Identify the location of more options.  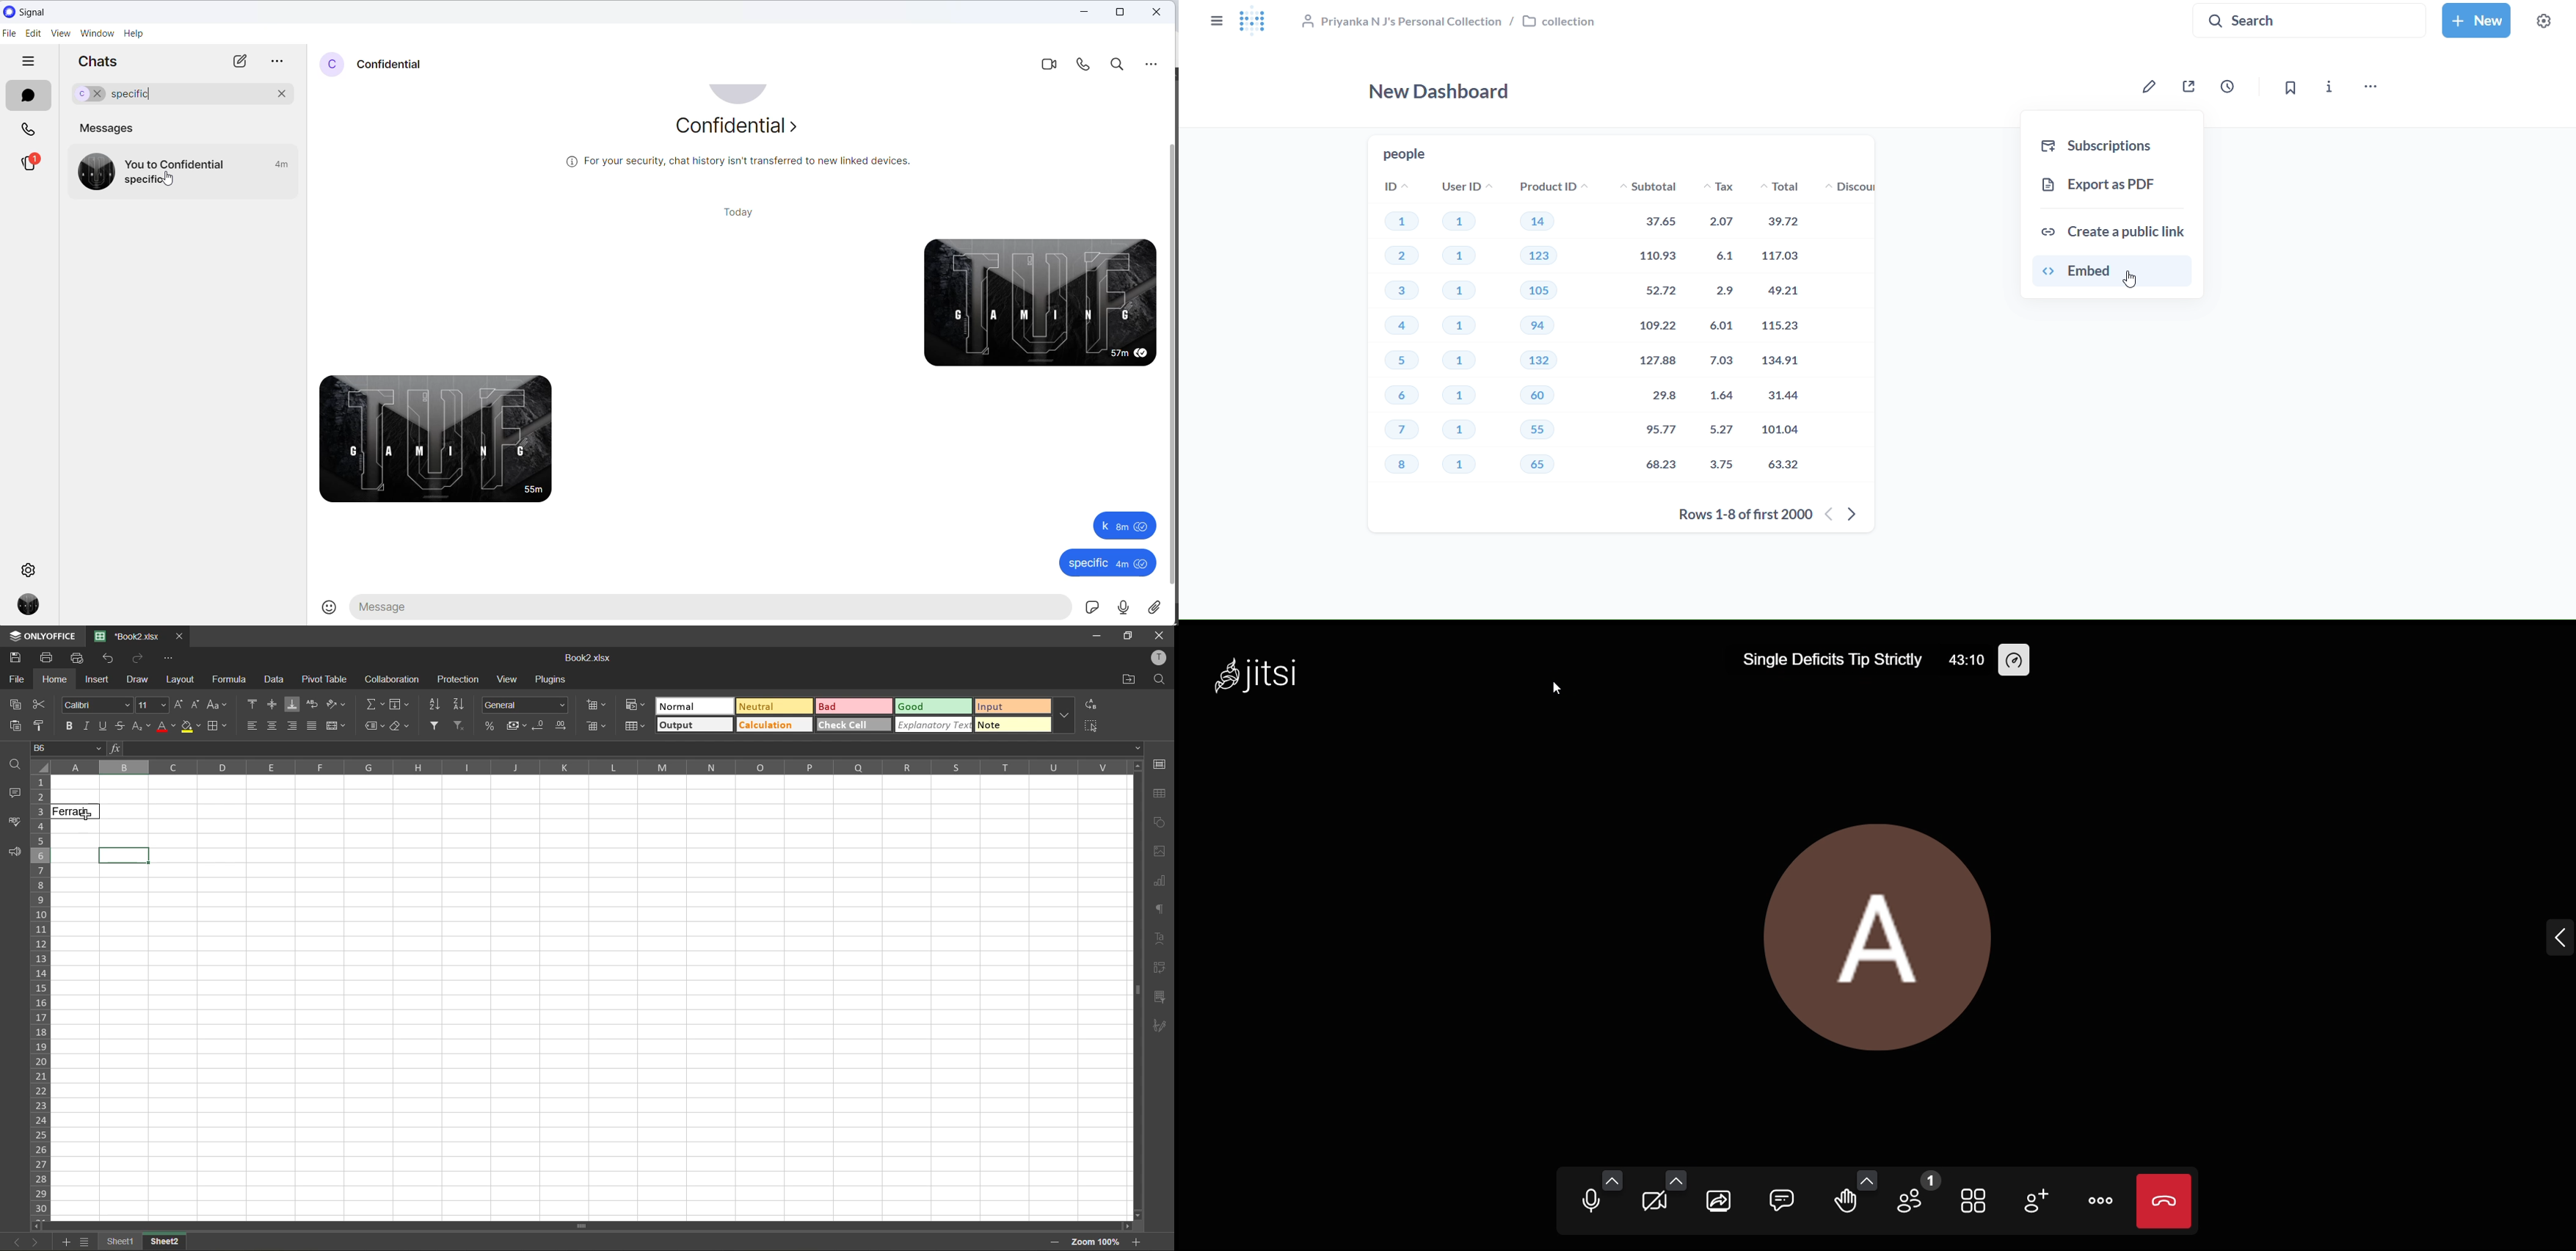
(275, 63).